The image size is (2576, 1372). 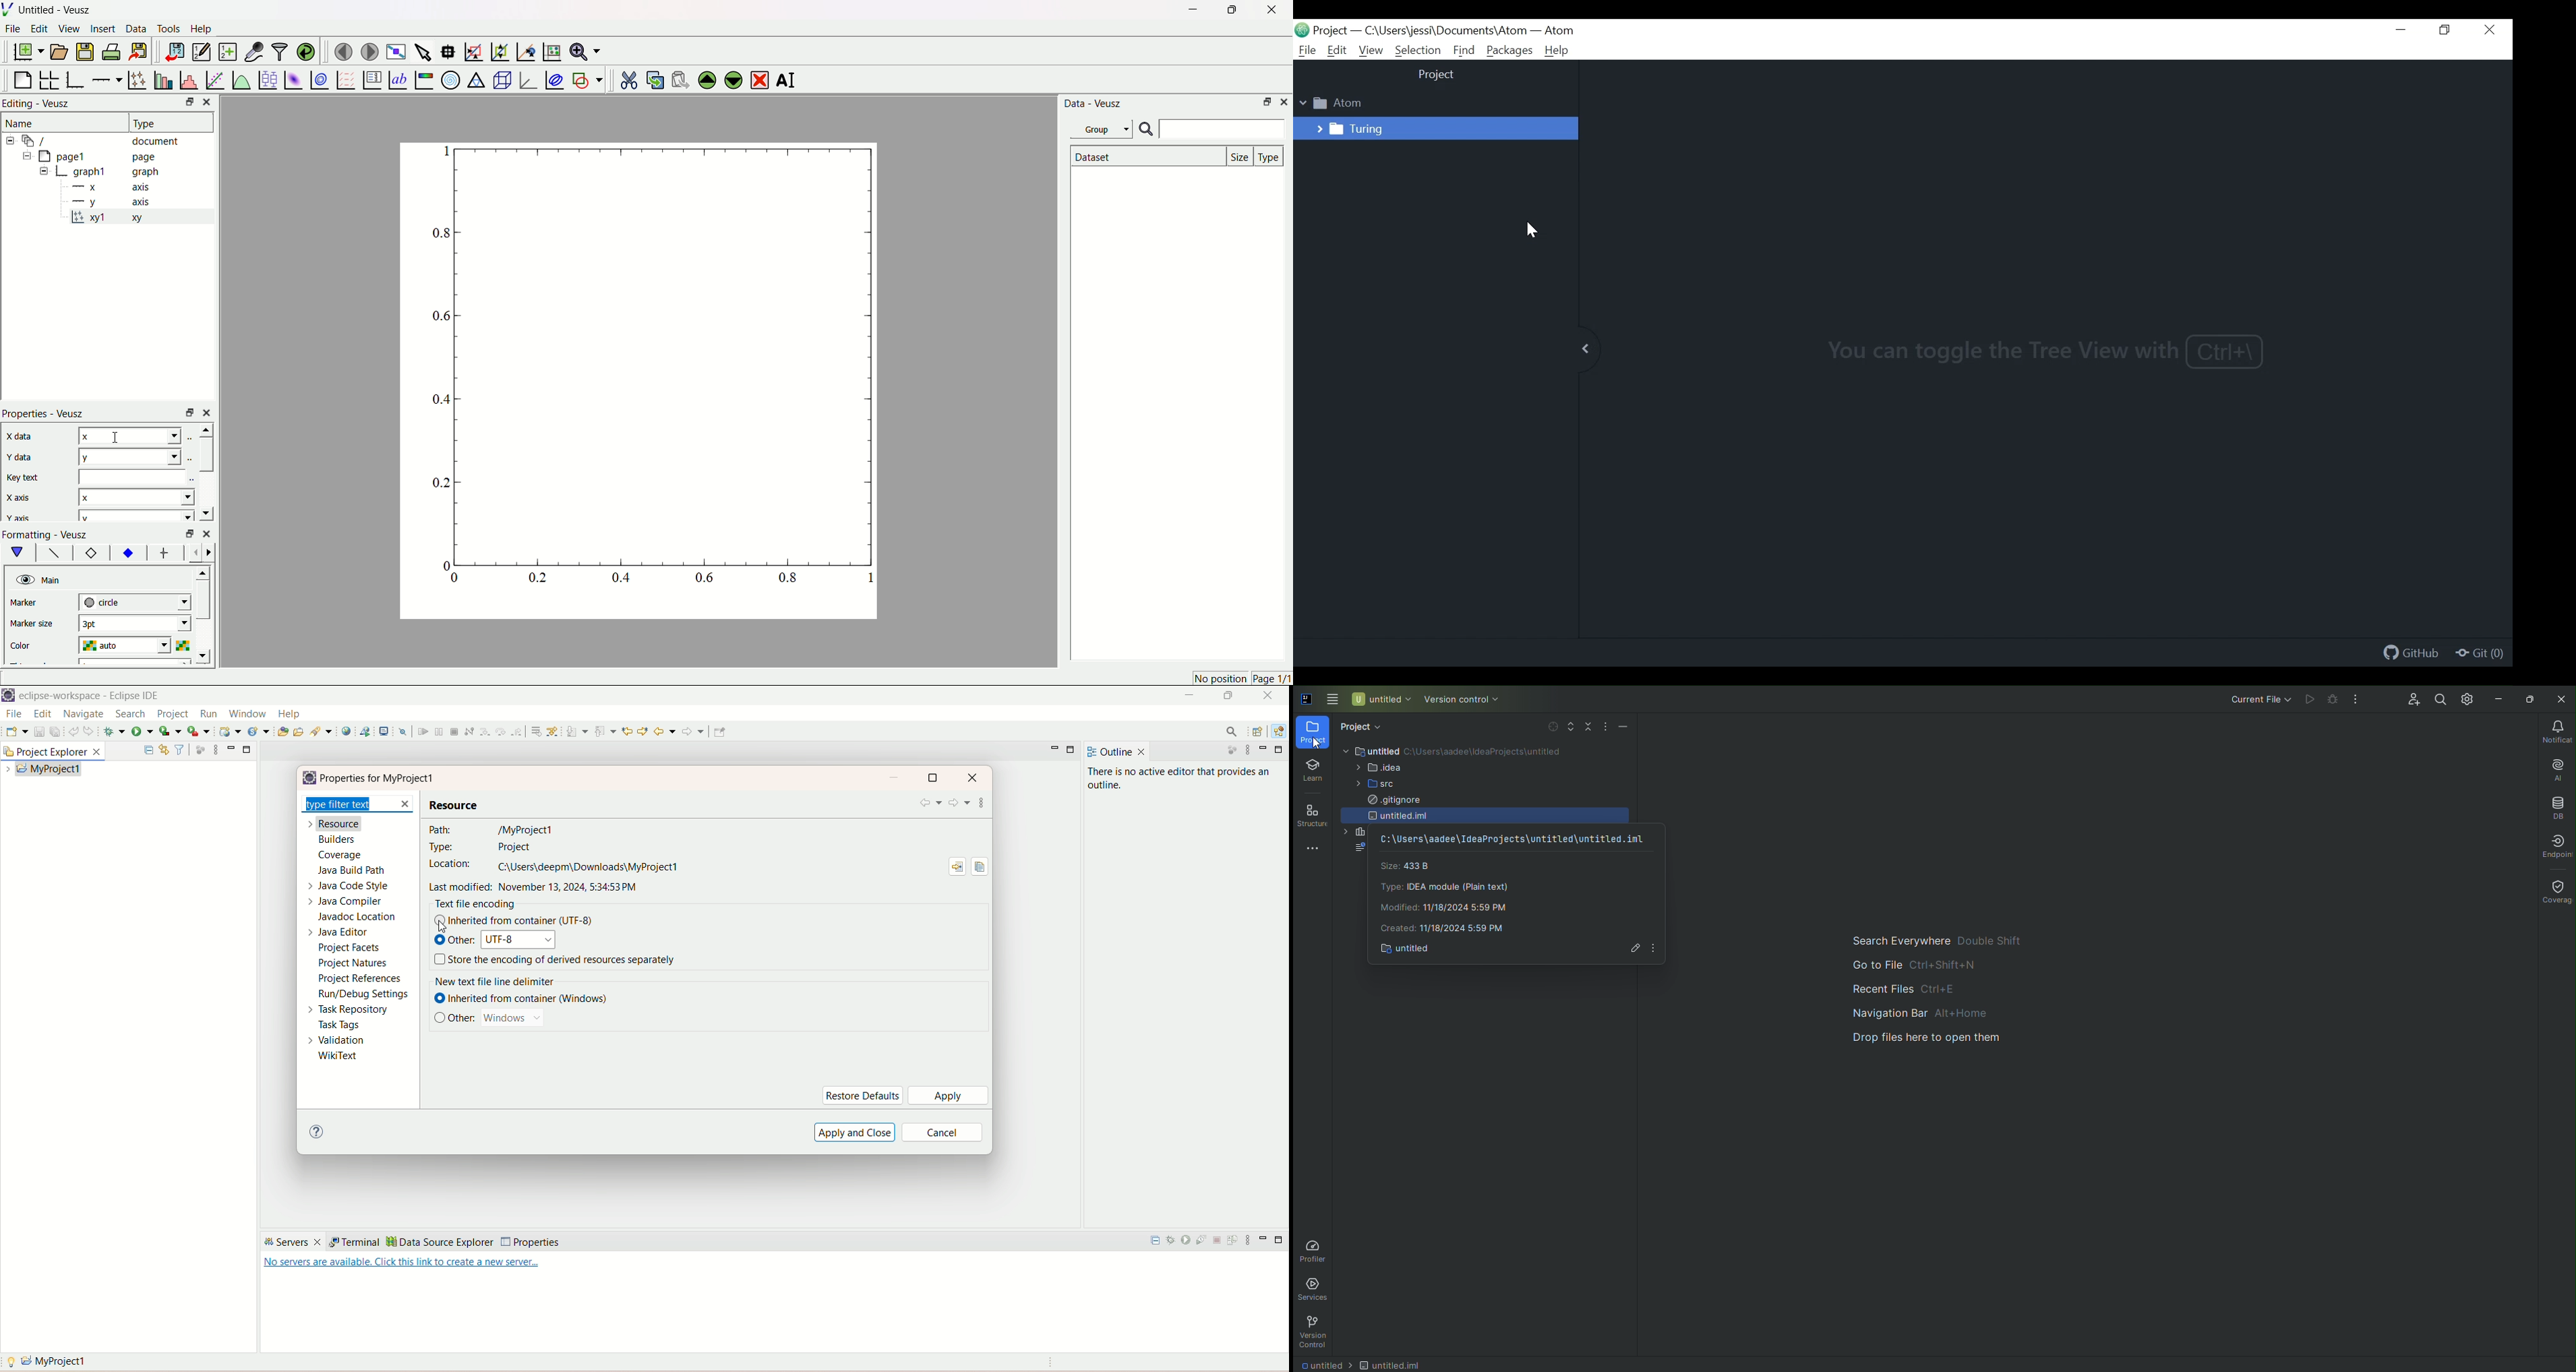 What do you see at coordinates (114, 188) in the screenshot?
I see `x axis` at bounding box center [114, 188].